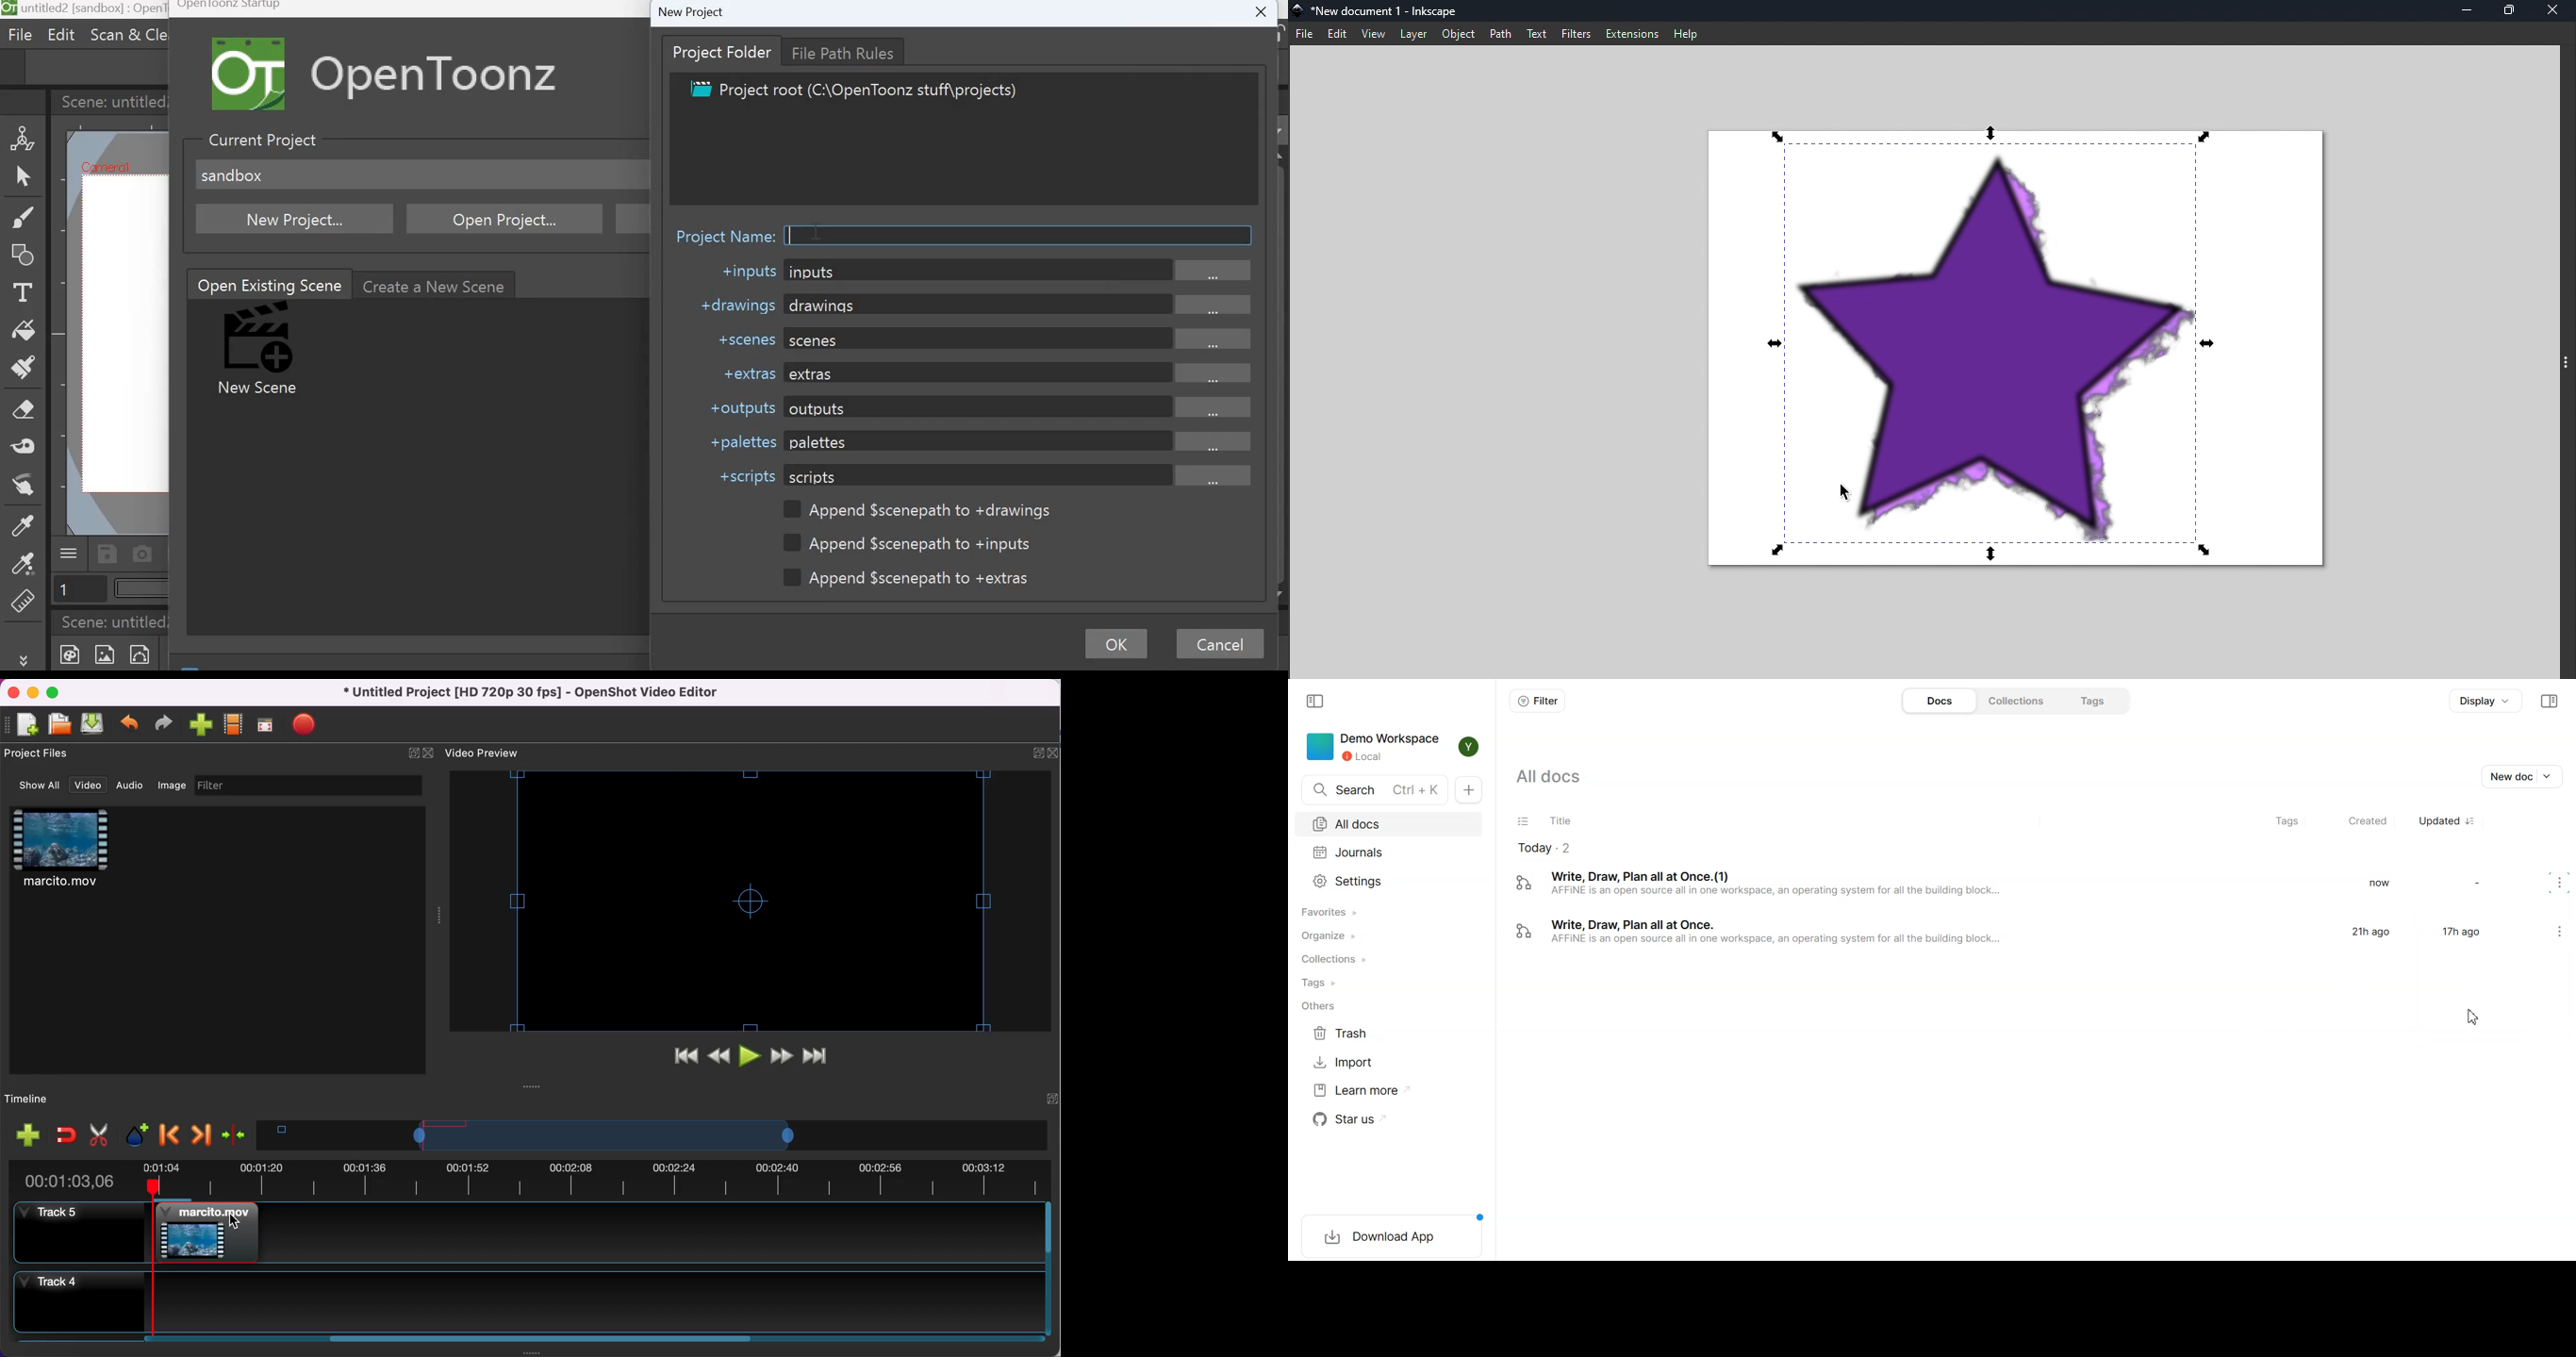 Image resolution: width=2576 pixels, height=1372 pixels. I want to click on rewind, so click(721, 1059).